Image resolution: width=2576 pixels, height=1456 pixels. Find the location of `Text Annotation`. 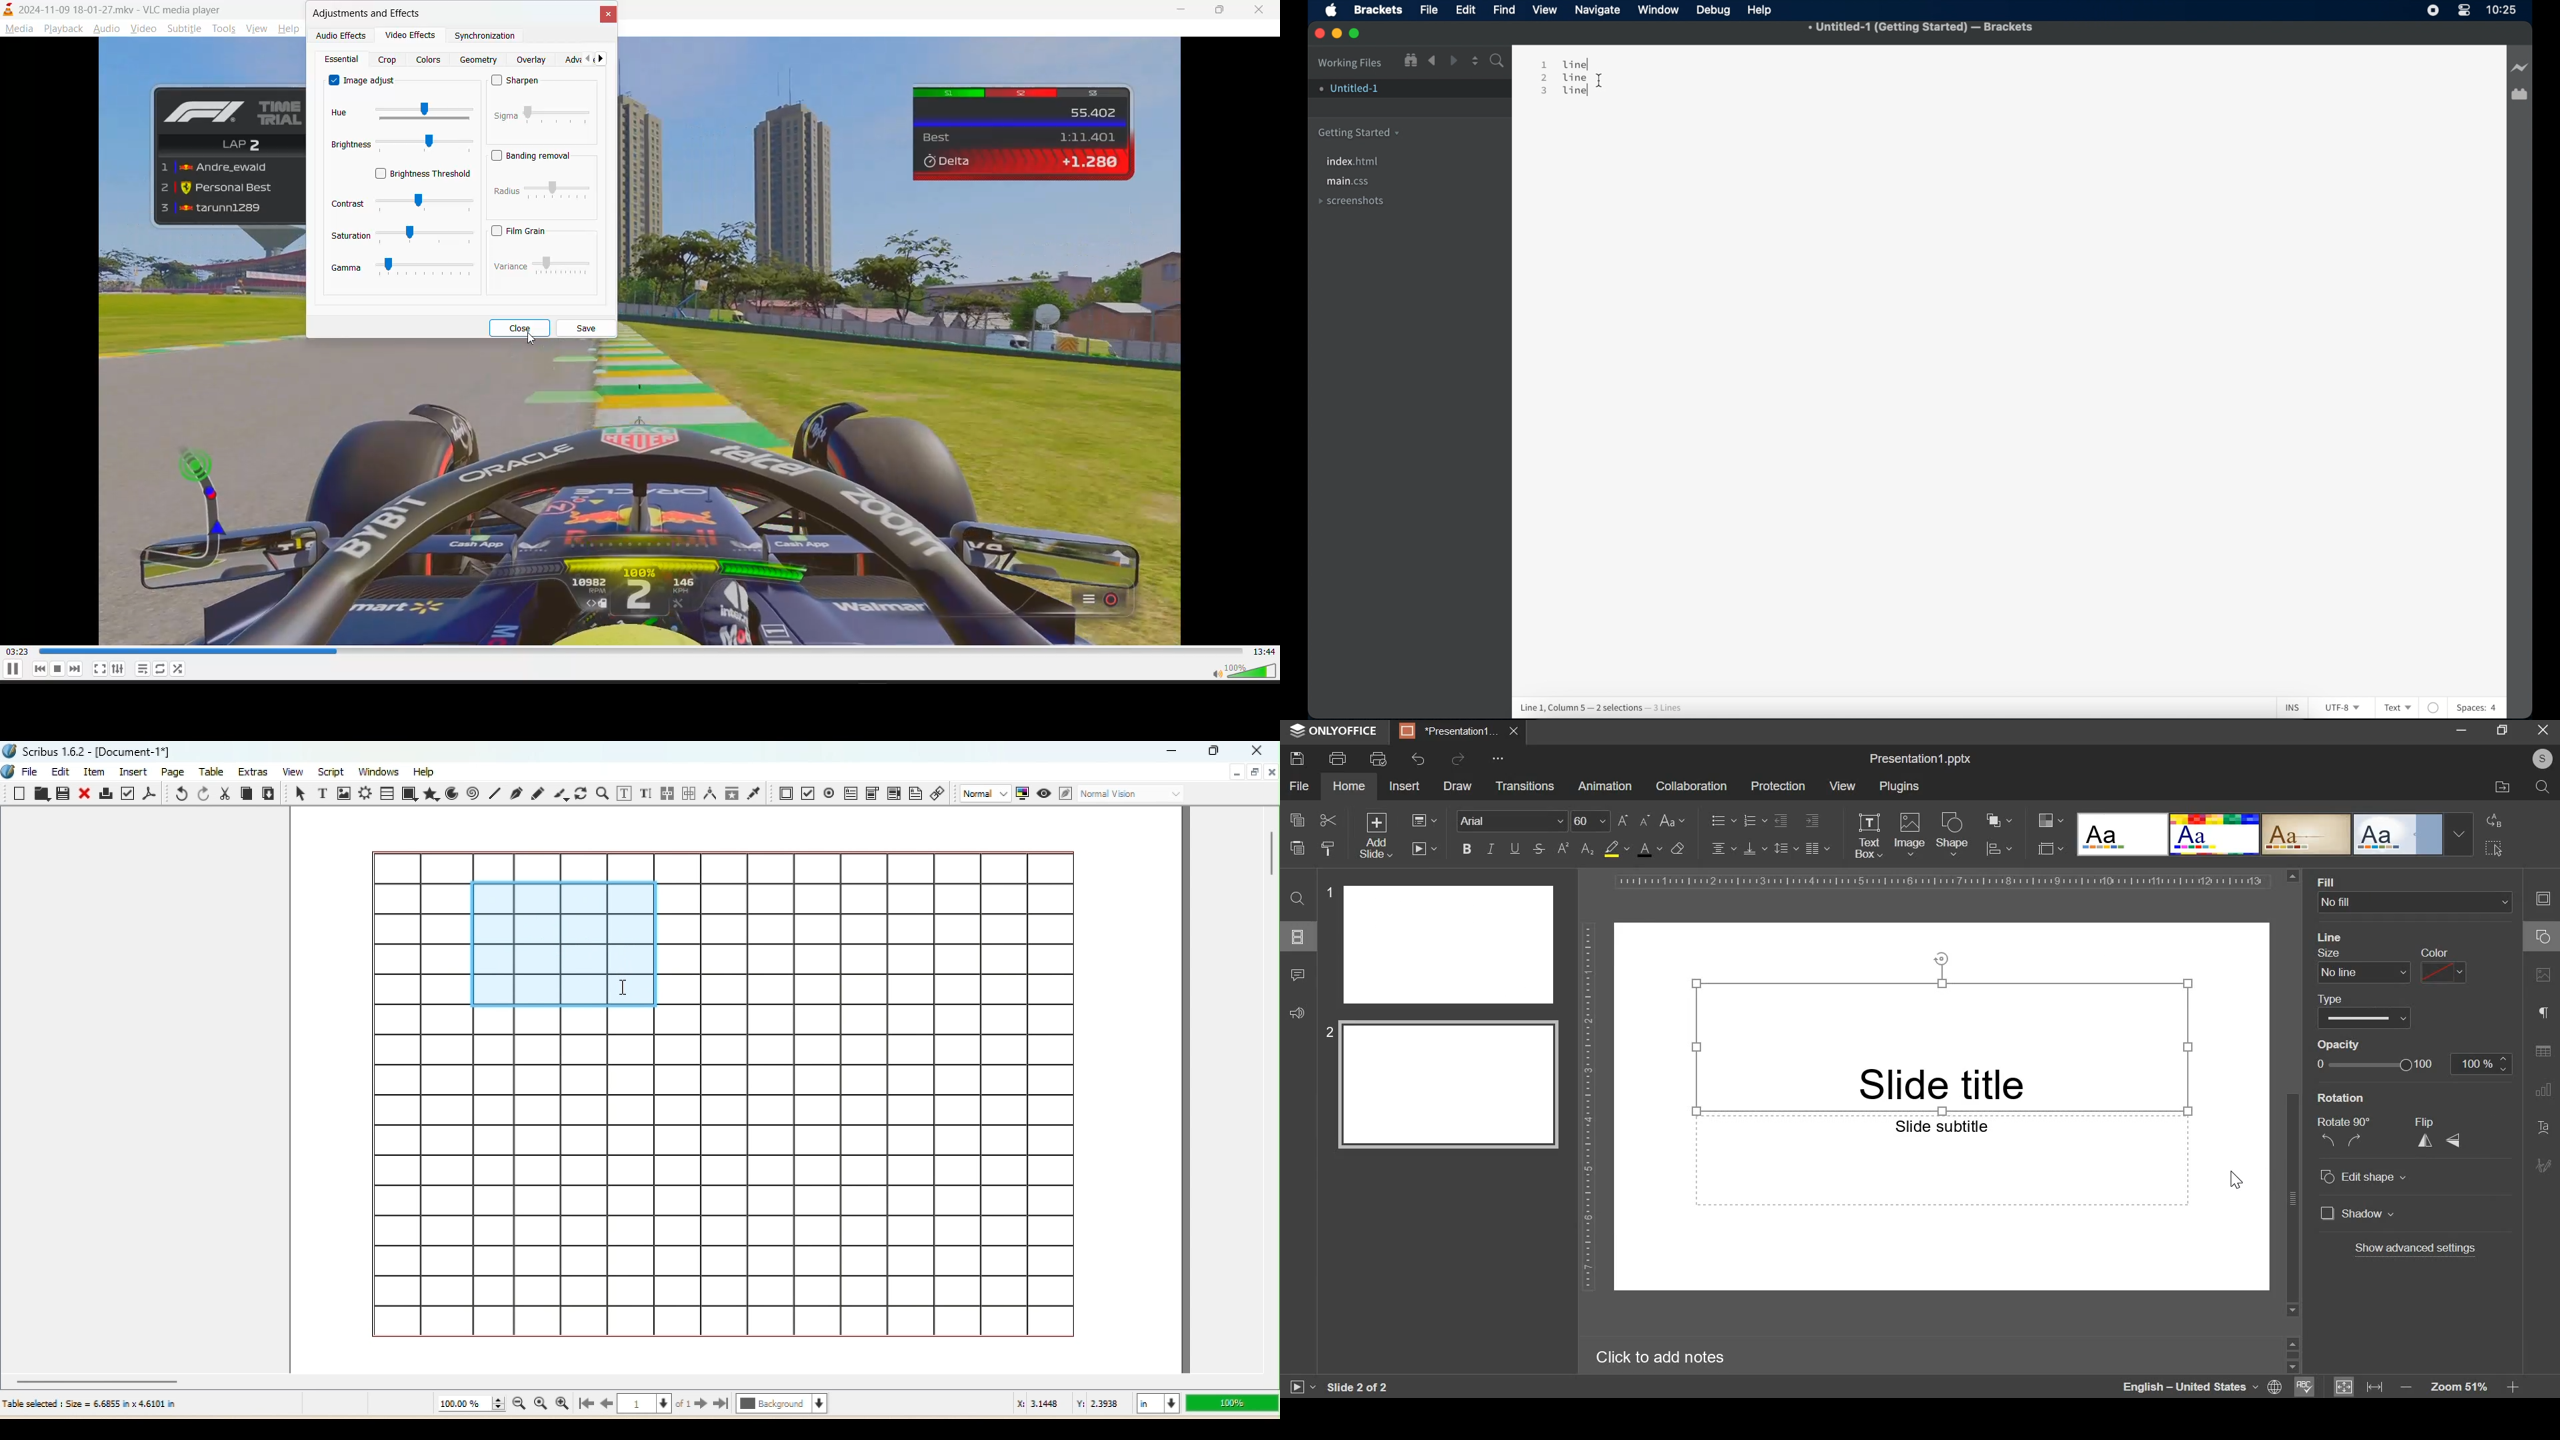

Text Annotation is located at coordinates (915, 796).